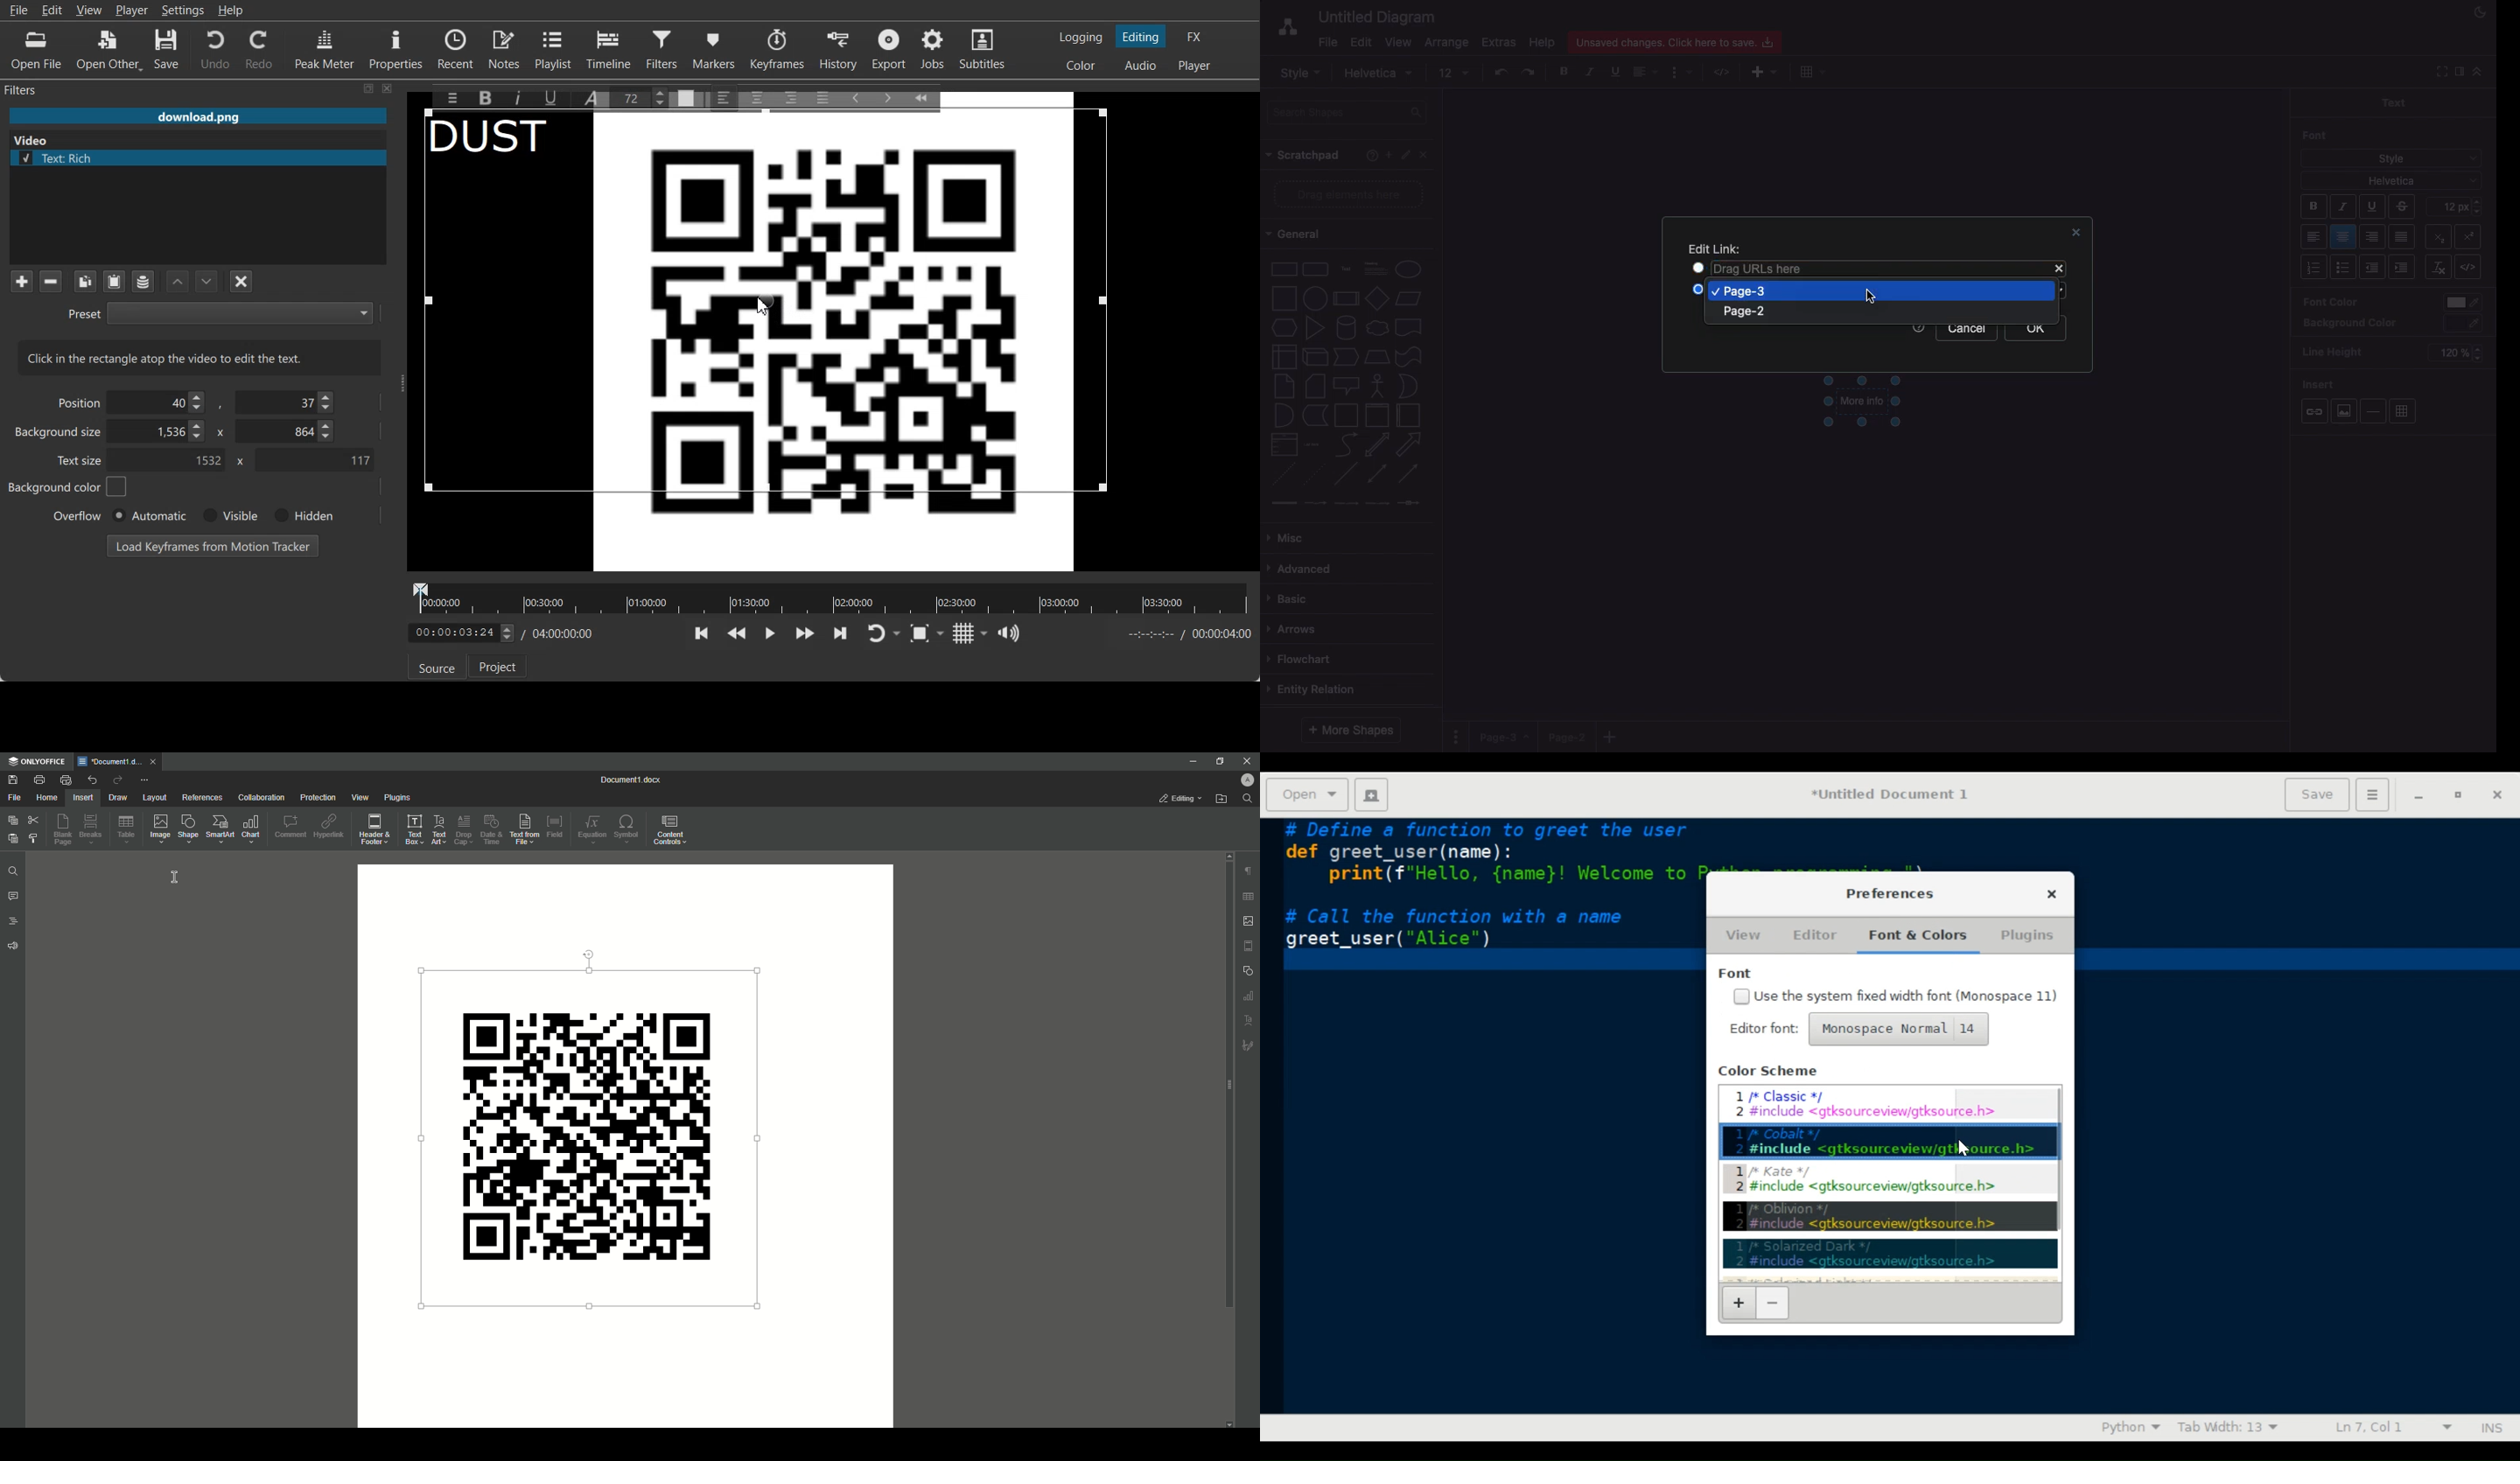 This screenshot has height=1484, width=2520. Describe the element at coordinates (1715, 249) in the screenshot. I see `Edit link` at that location.